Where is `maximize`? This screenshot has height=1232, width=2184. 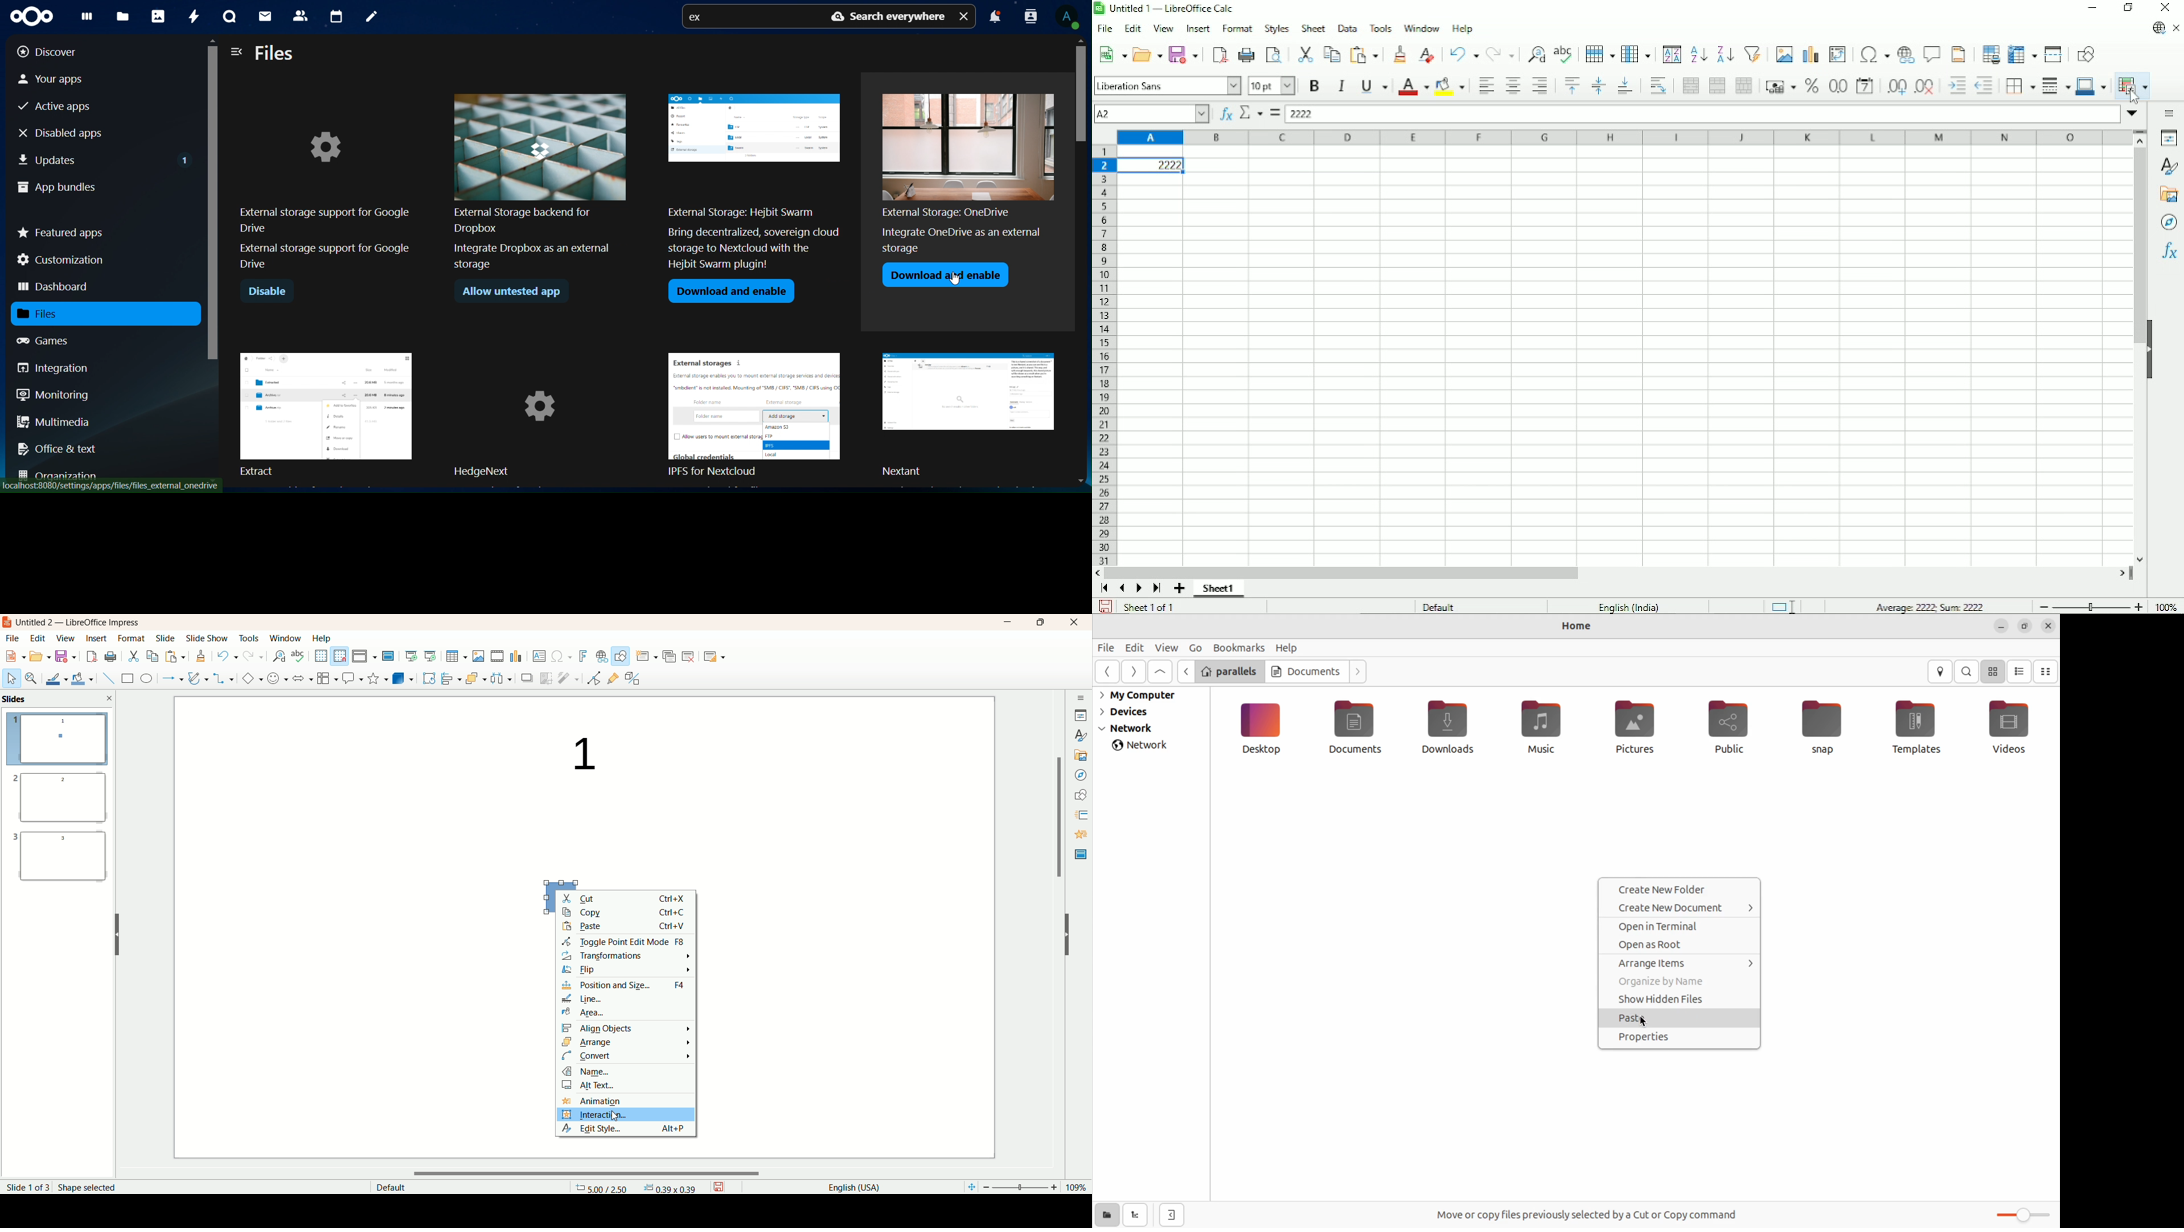 maximize is located at coordinates (1040, 624).